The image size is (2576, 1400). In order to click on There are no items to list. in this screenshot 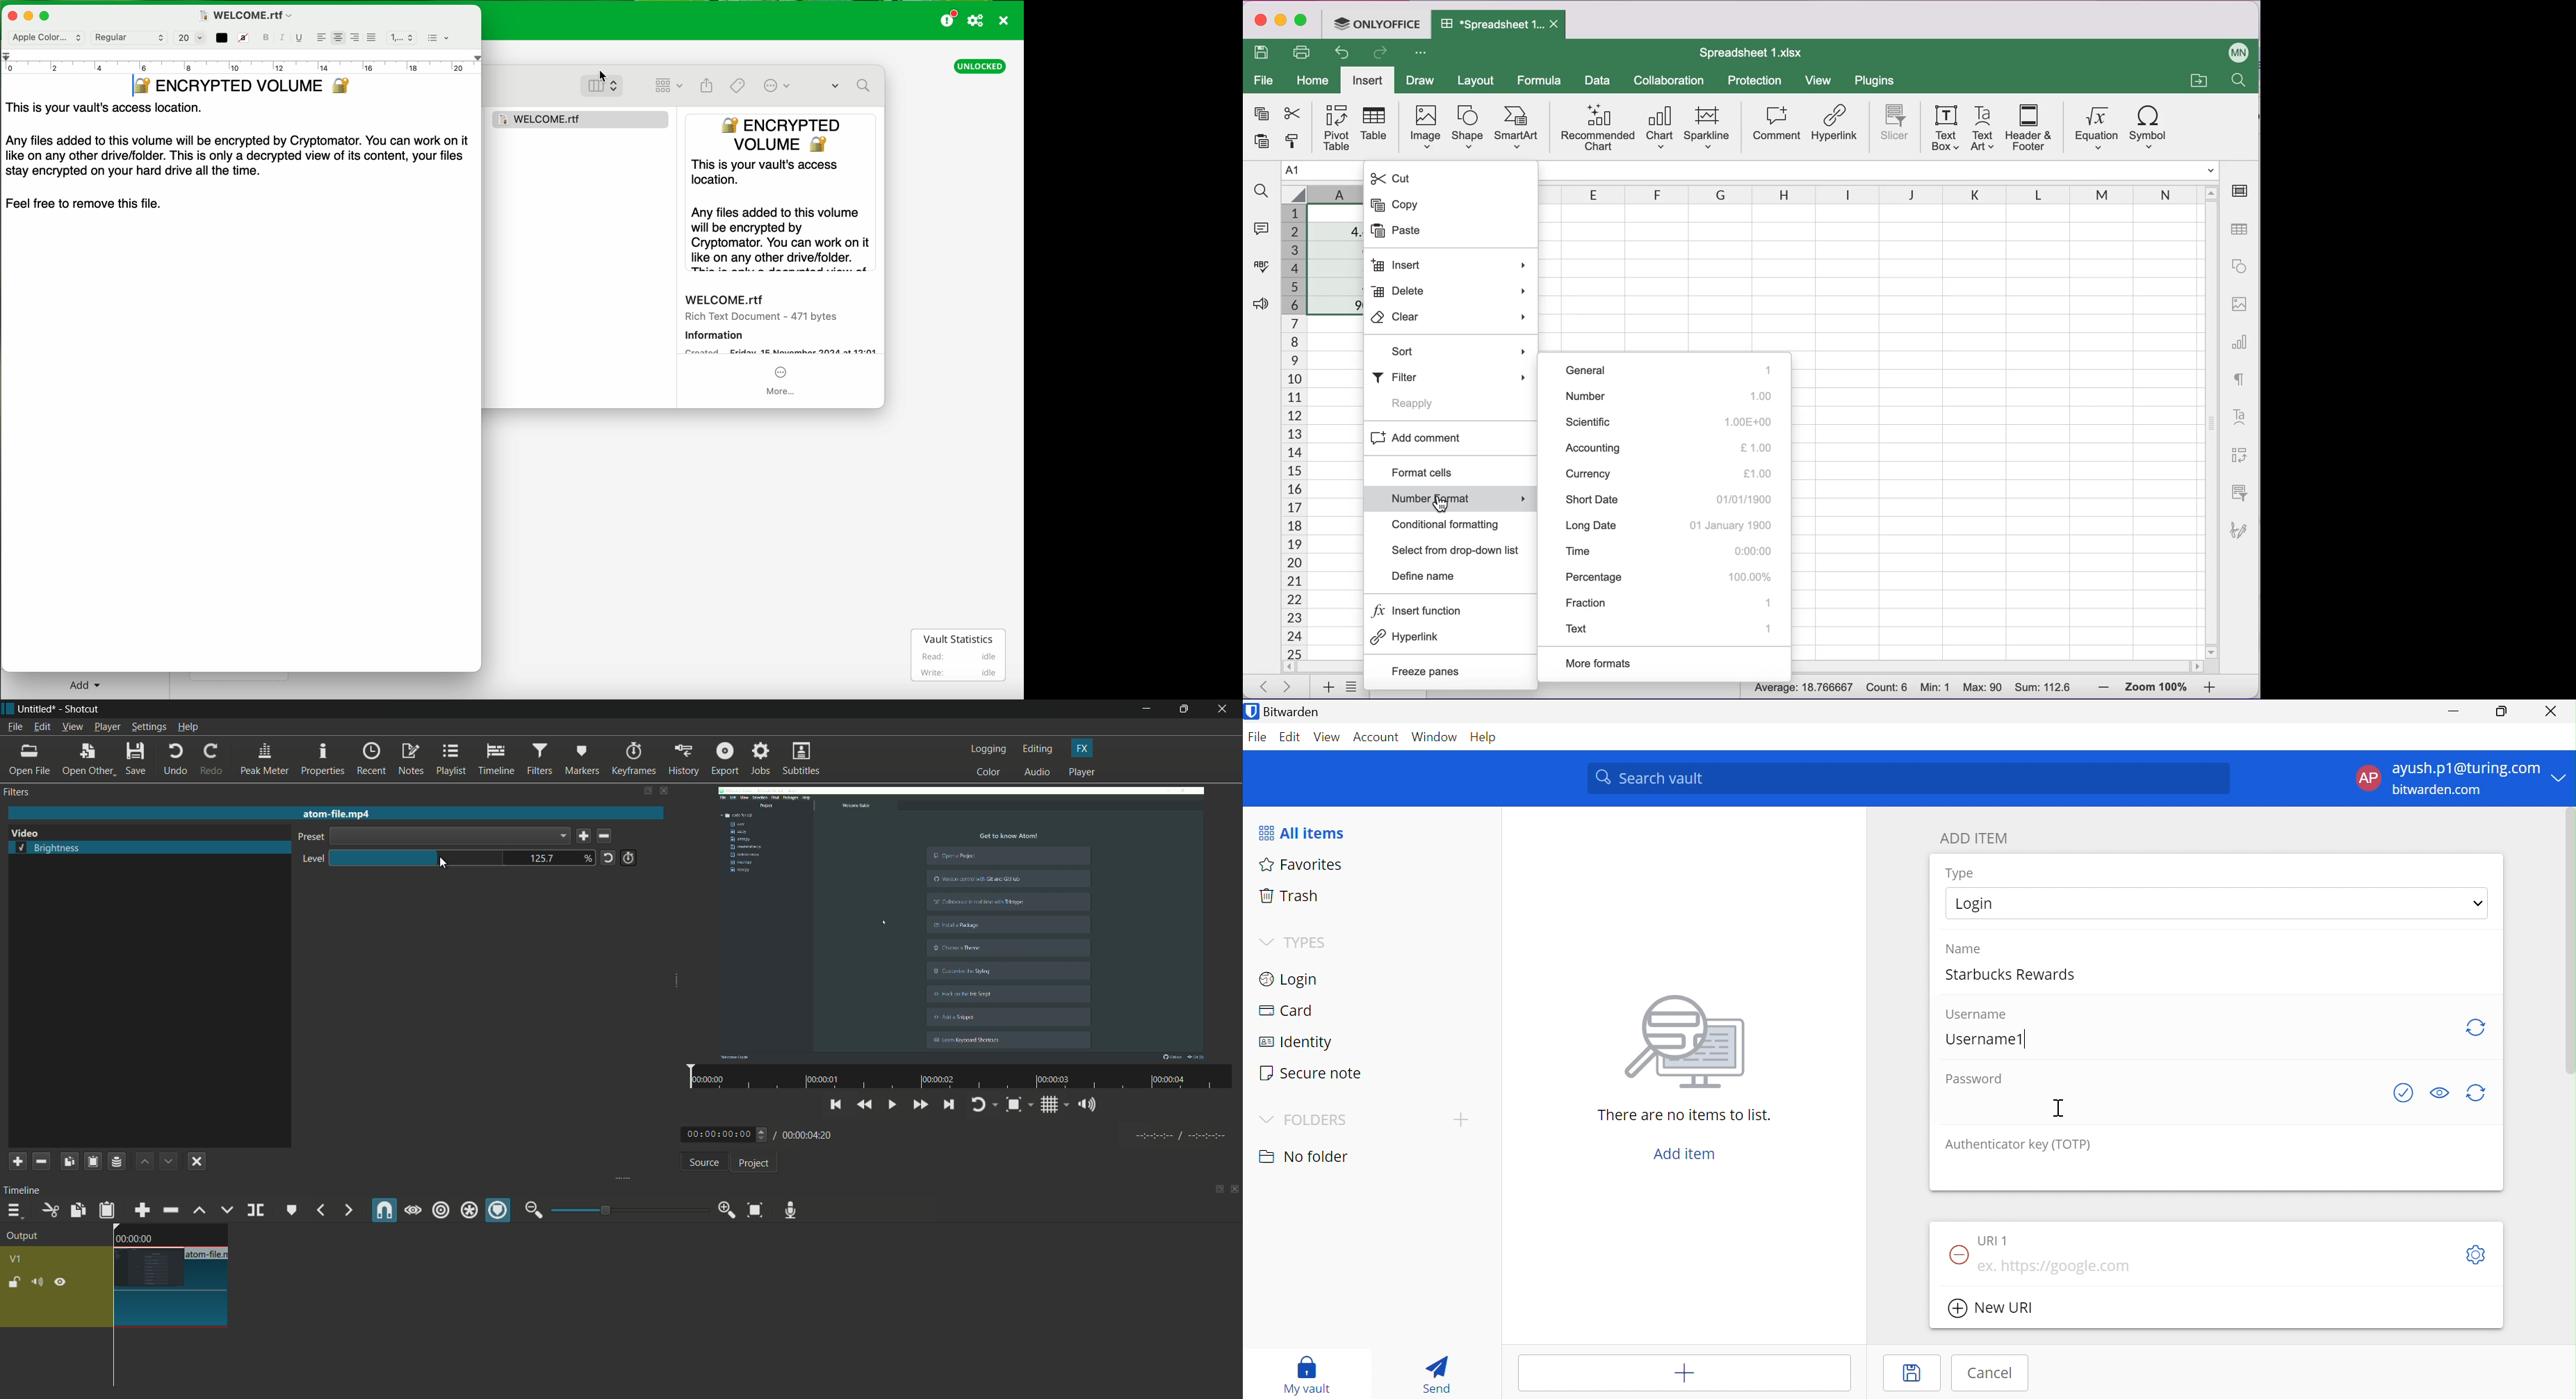, I will do `click(1686, 1116)`.